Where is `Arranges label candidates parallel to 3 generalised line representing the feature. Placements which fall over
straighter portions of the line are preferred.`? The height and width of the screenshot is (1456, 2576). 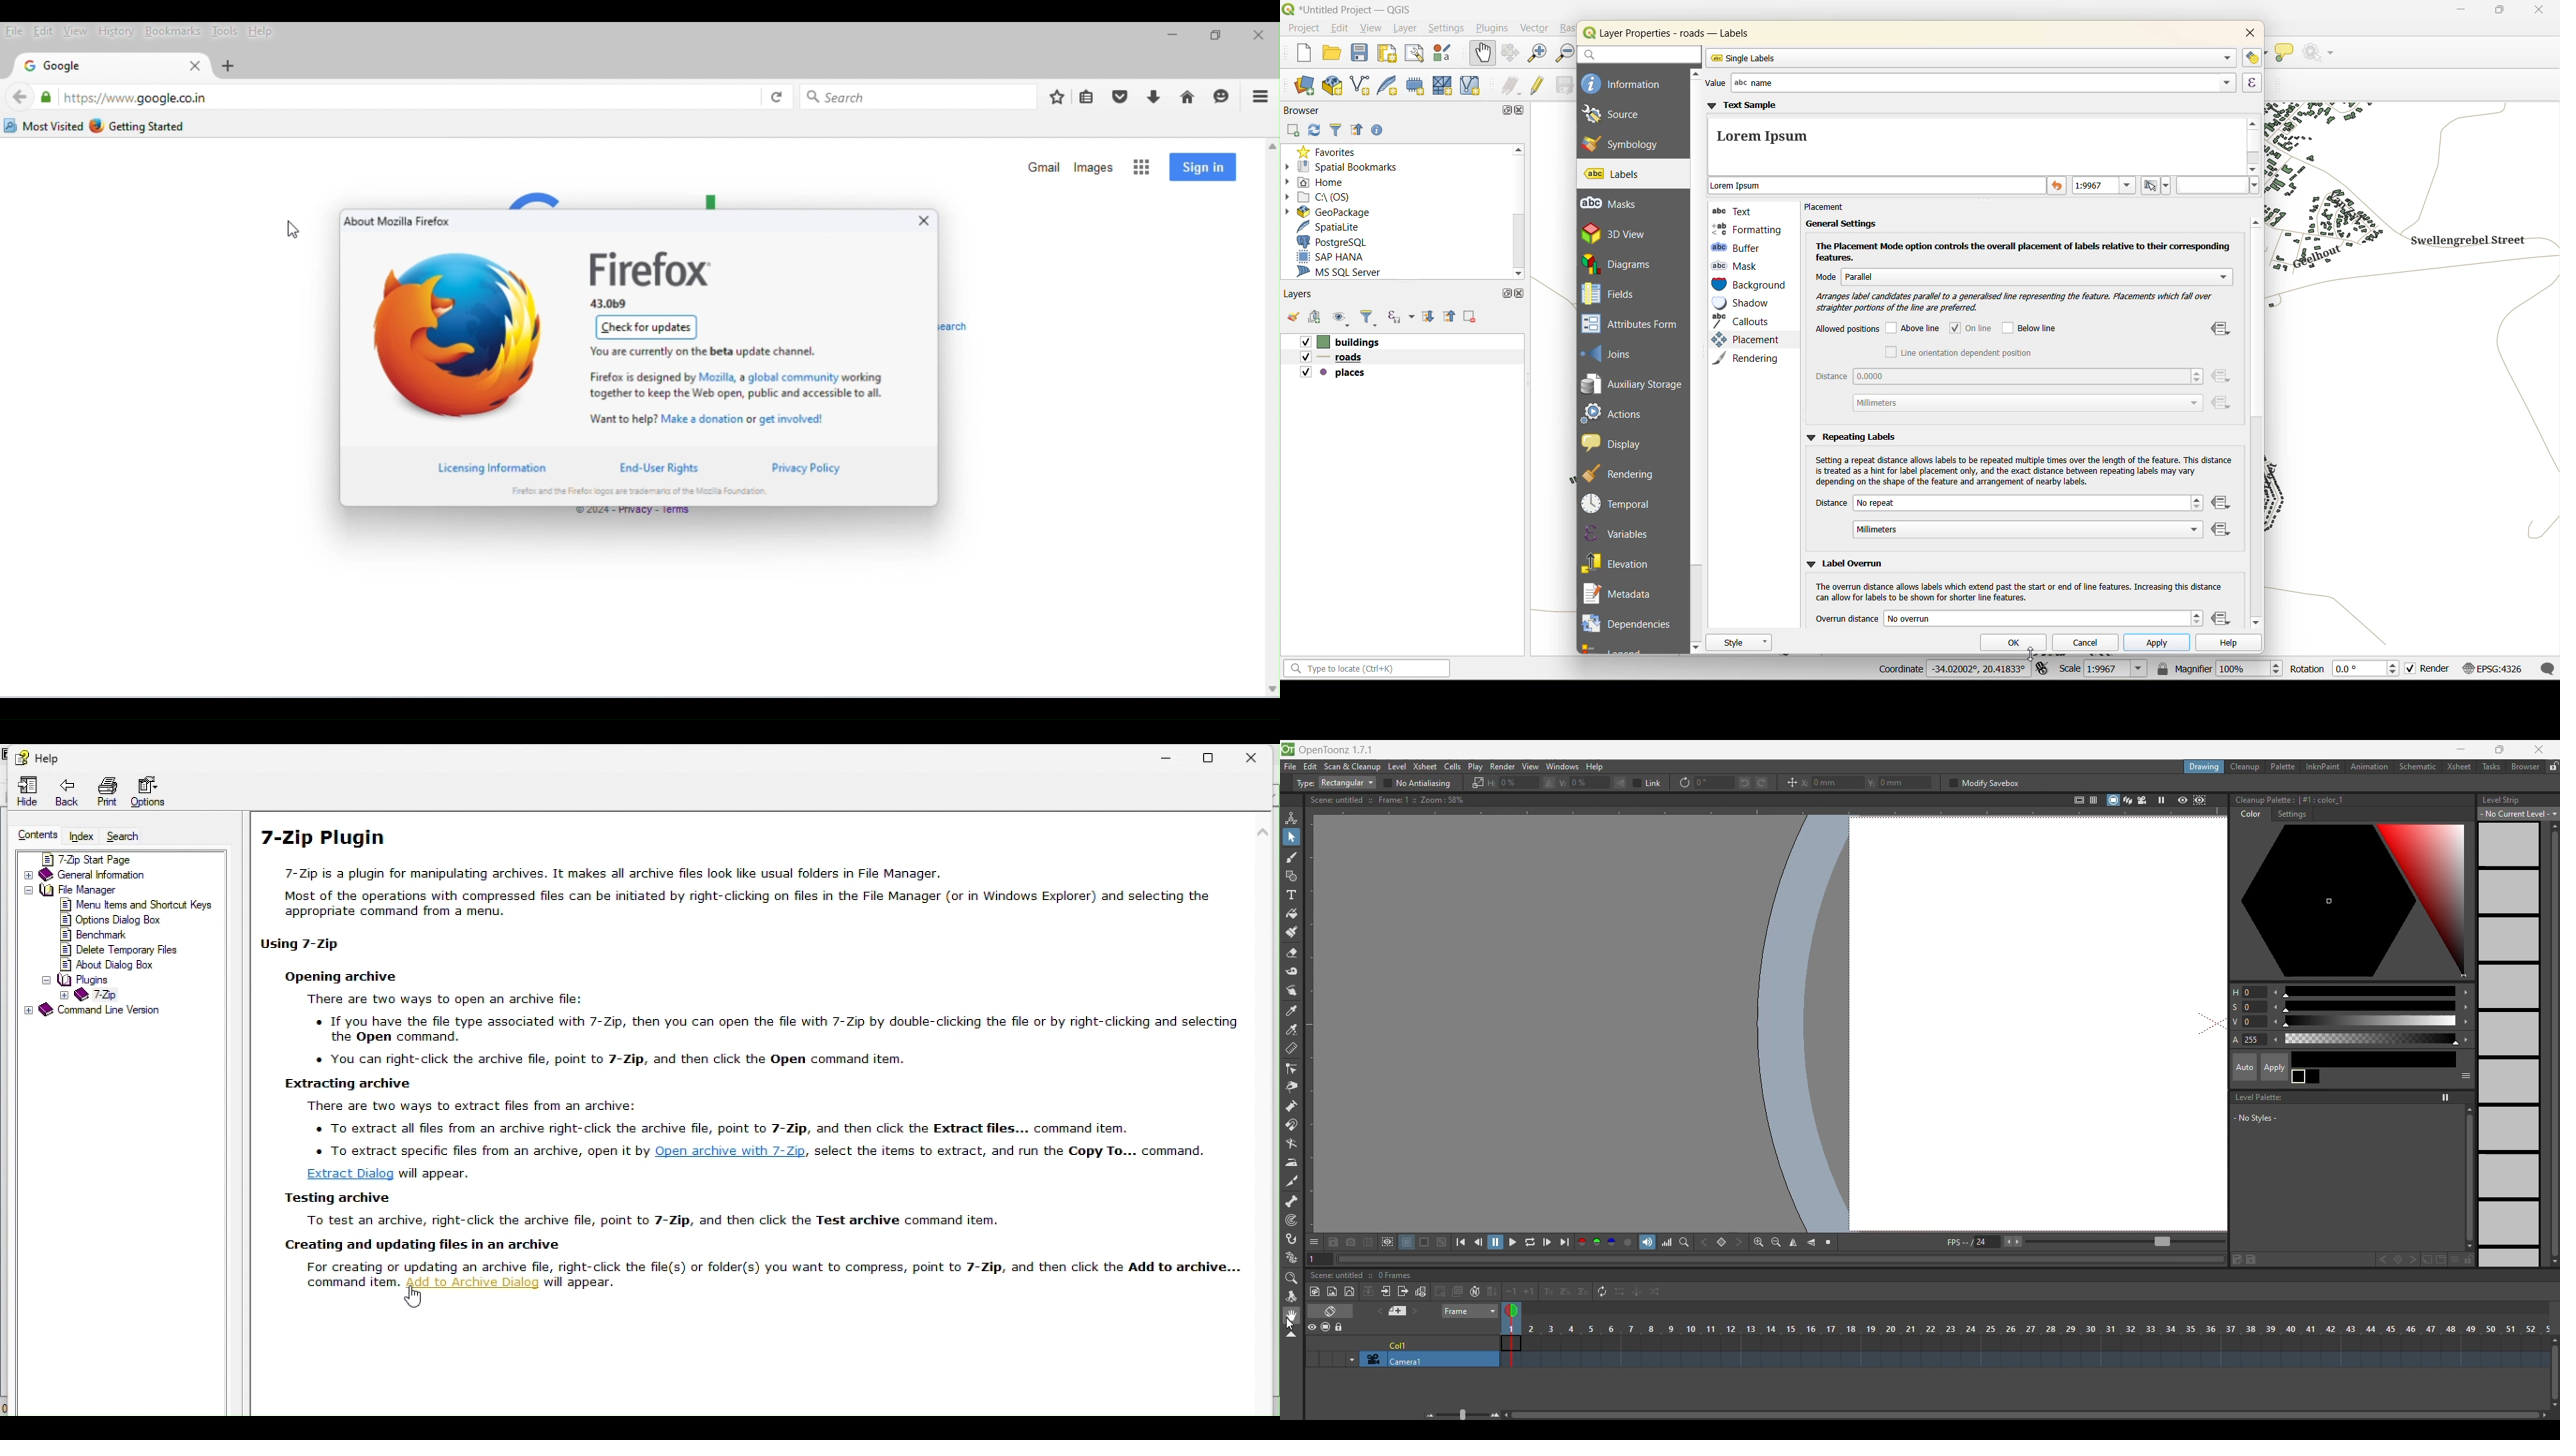 Arranges label candidates parallel to 3 generalised line representing the feature. Placements which fall over
straighter portions of the line are preferred. is located at coordinates (2011, 302).